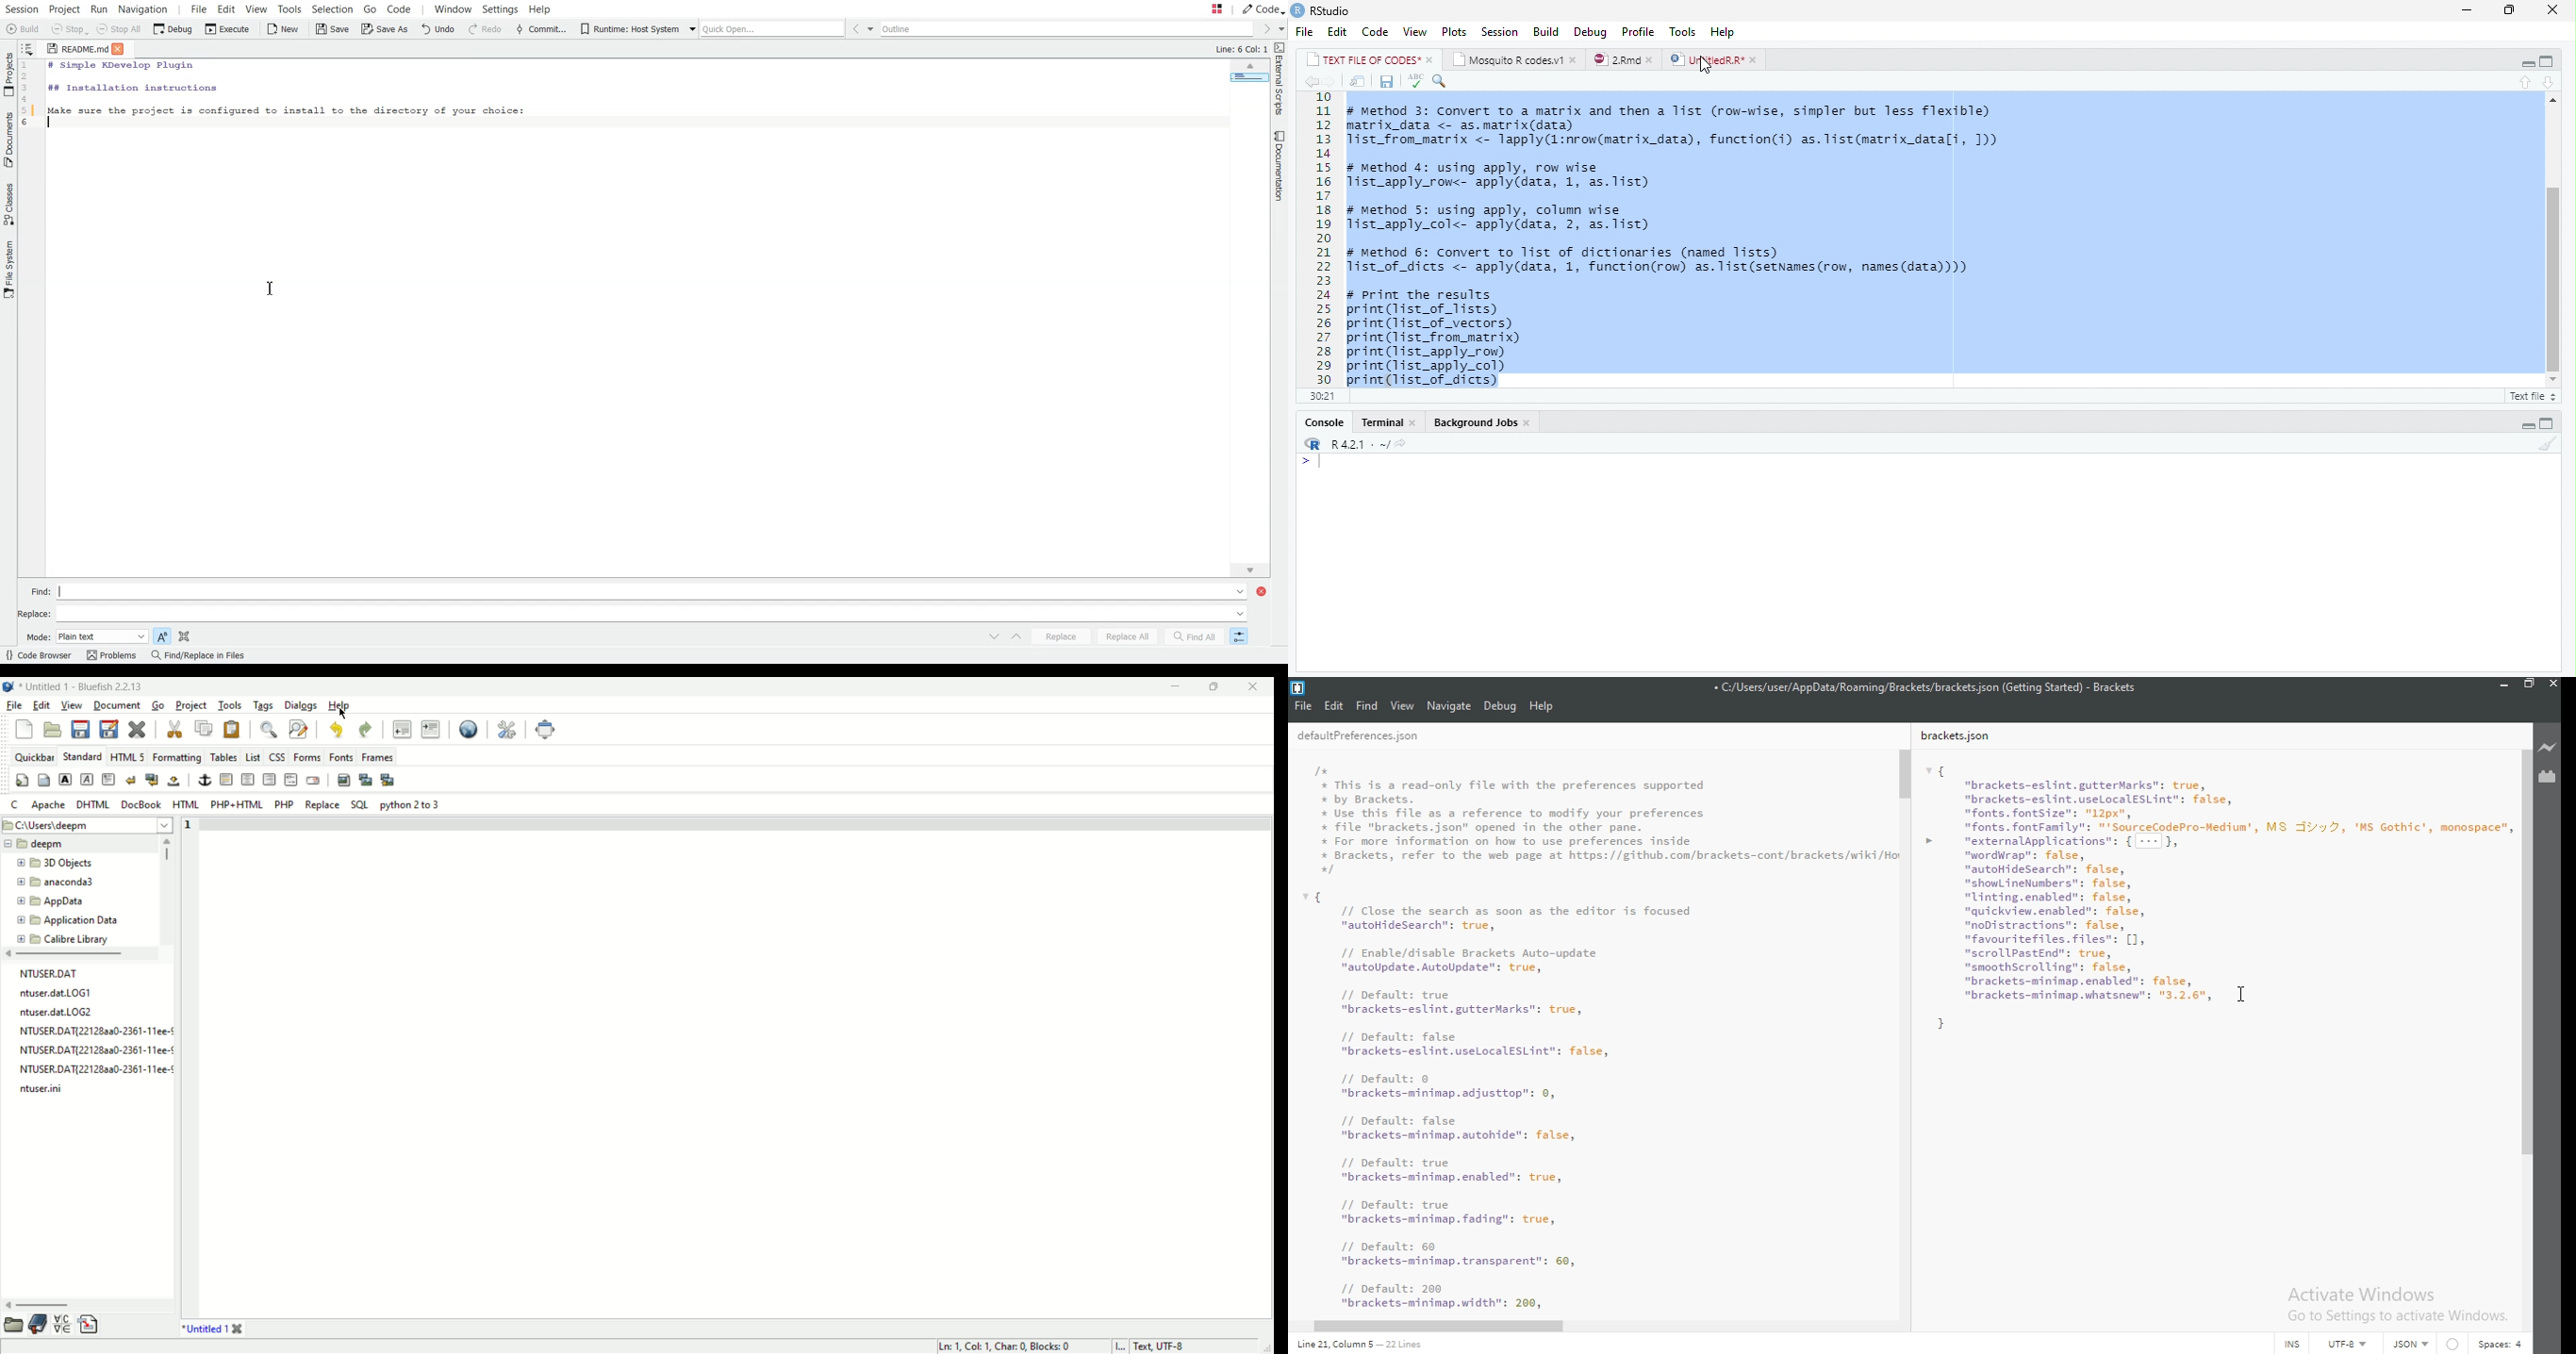  I want to click on Edit, so click(1339, 31).